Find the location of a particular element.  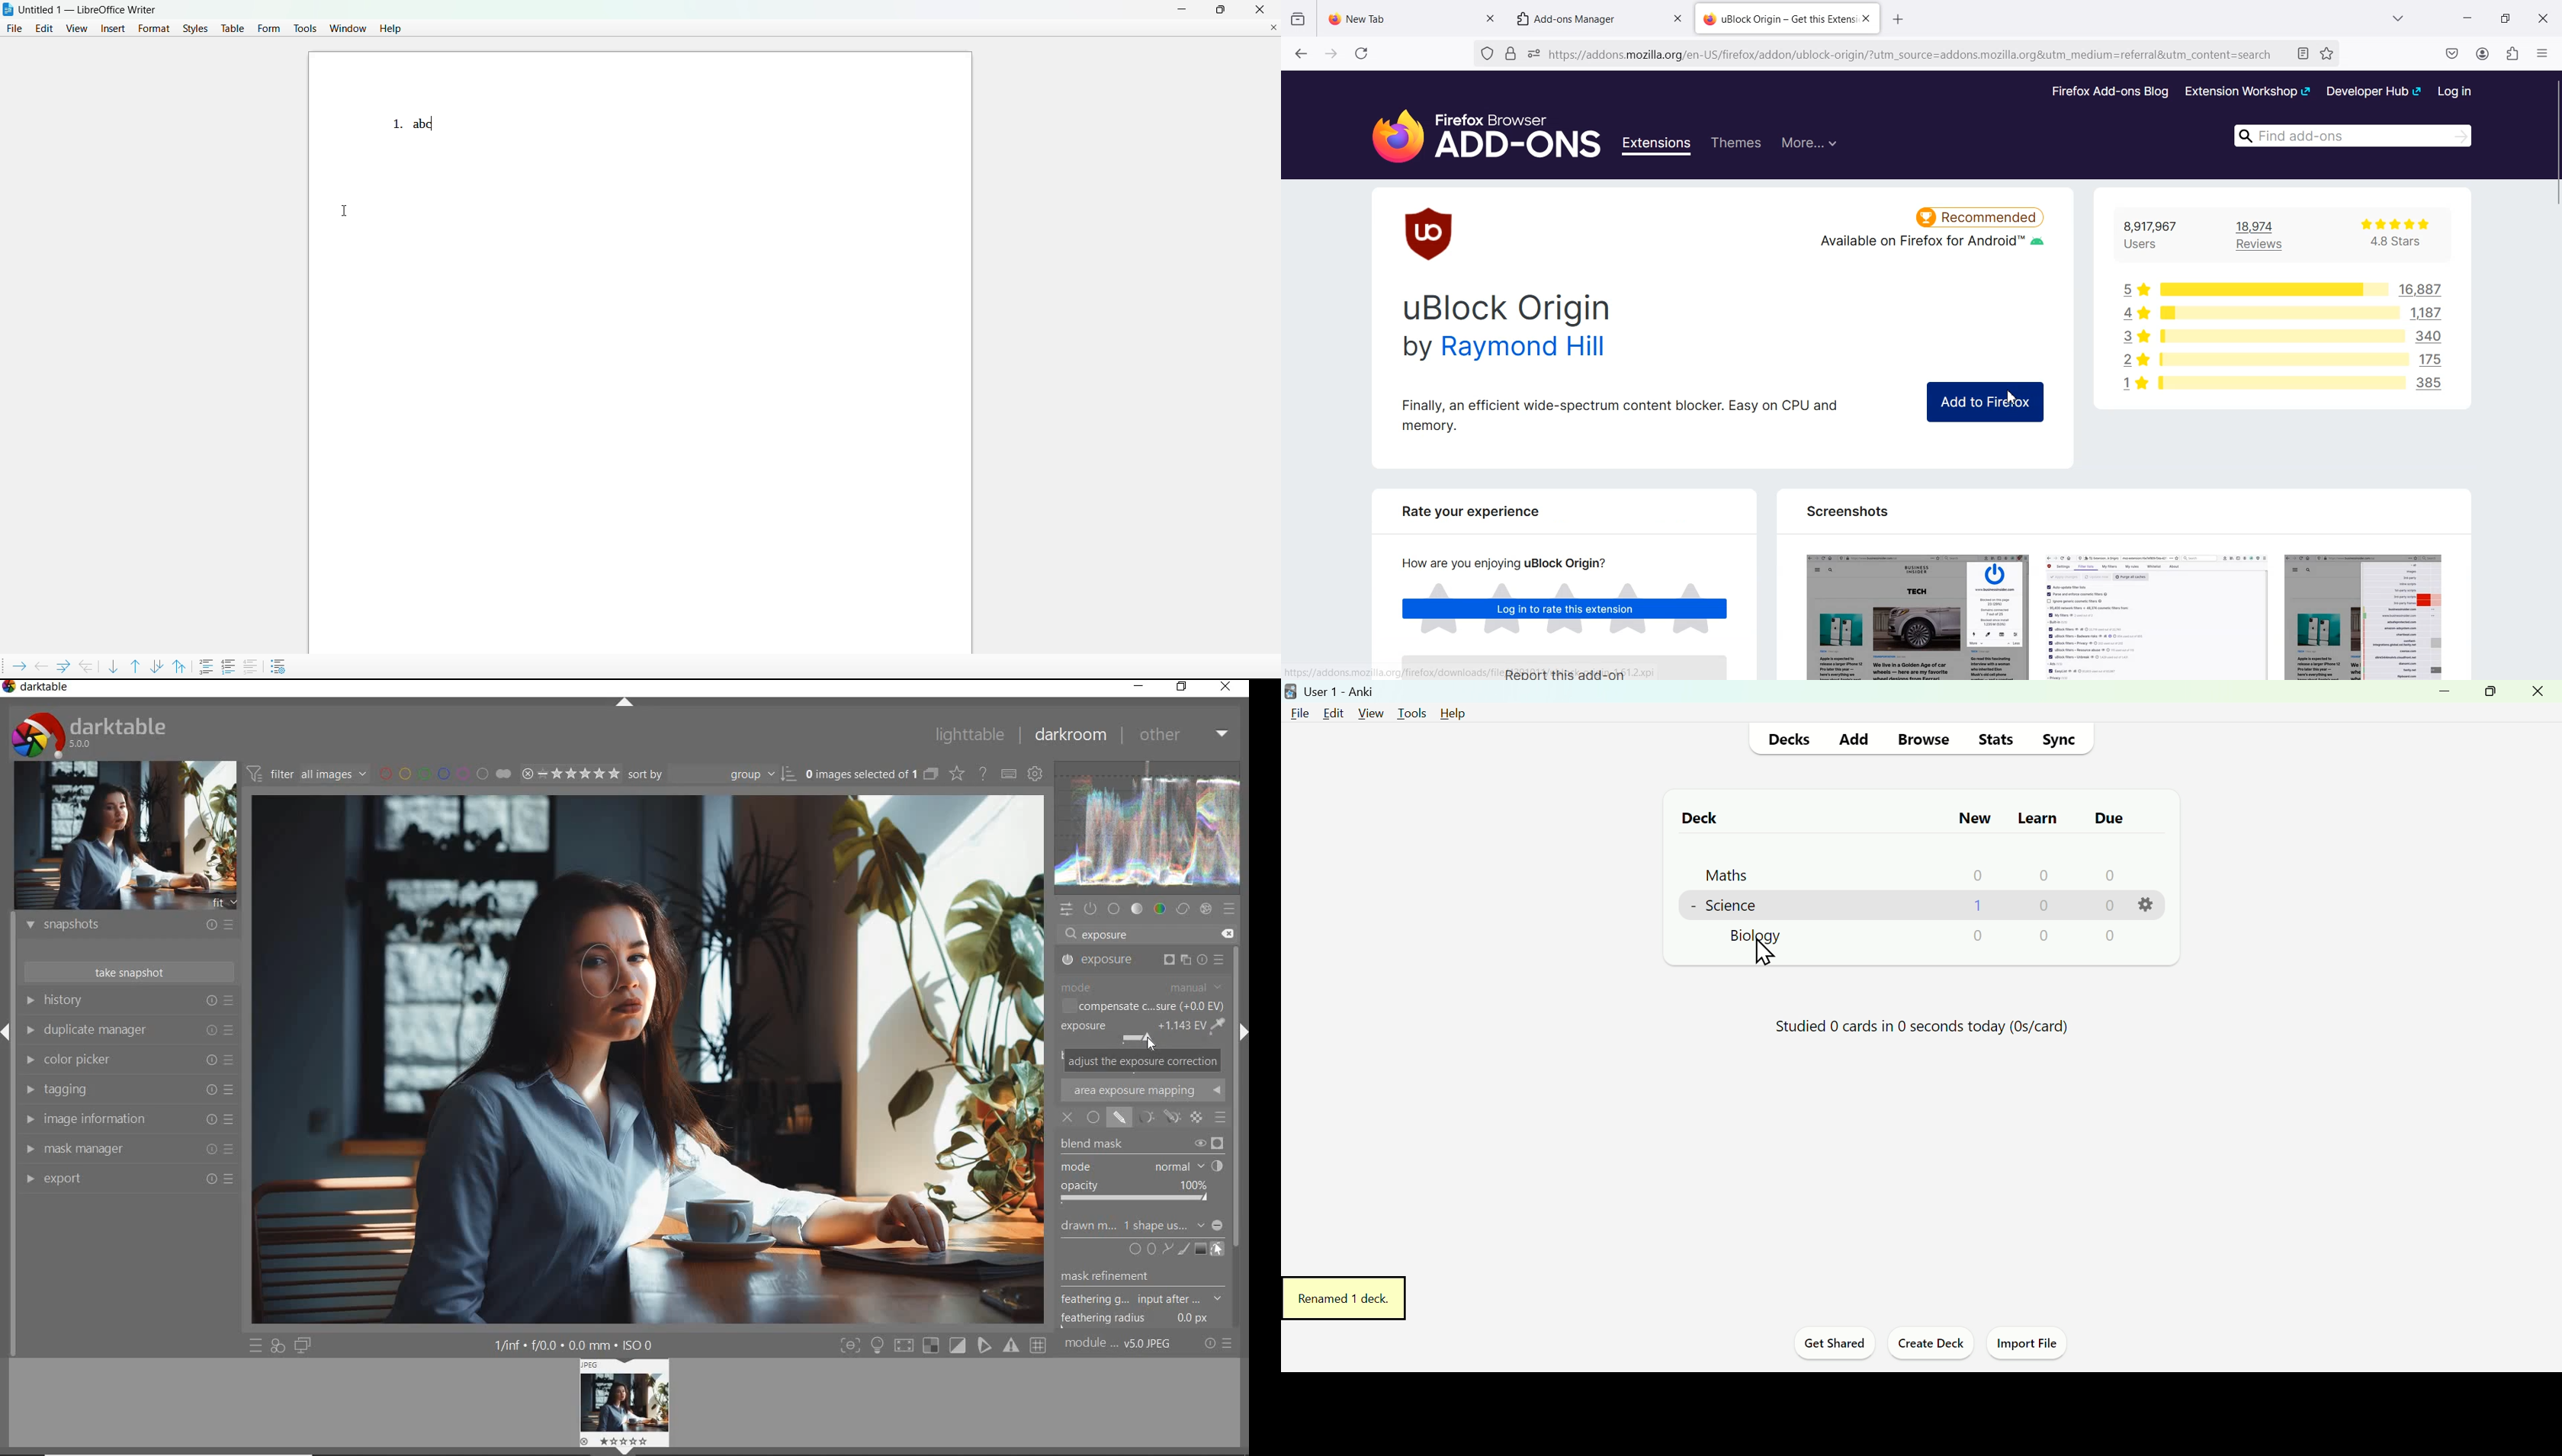

MASK OPTIONS is located at coordinates (1155, 1117).